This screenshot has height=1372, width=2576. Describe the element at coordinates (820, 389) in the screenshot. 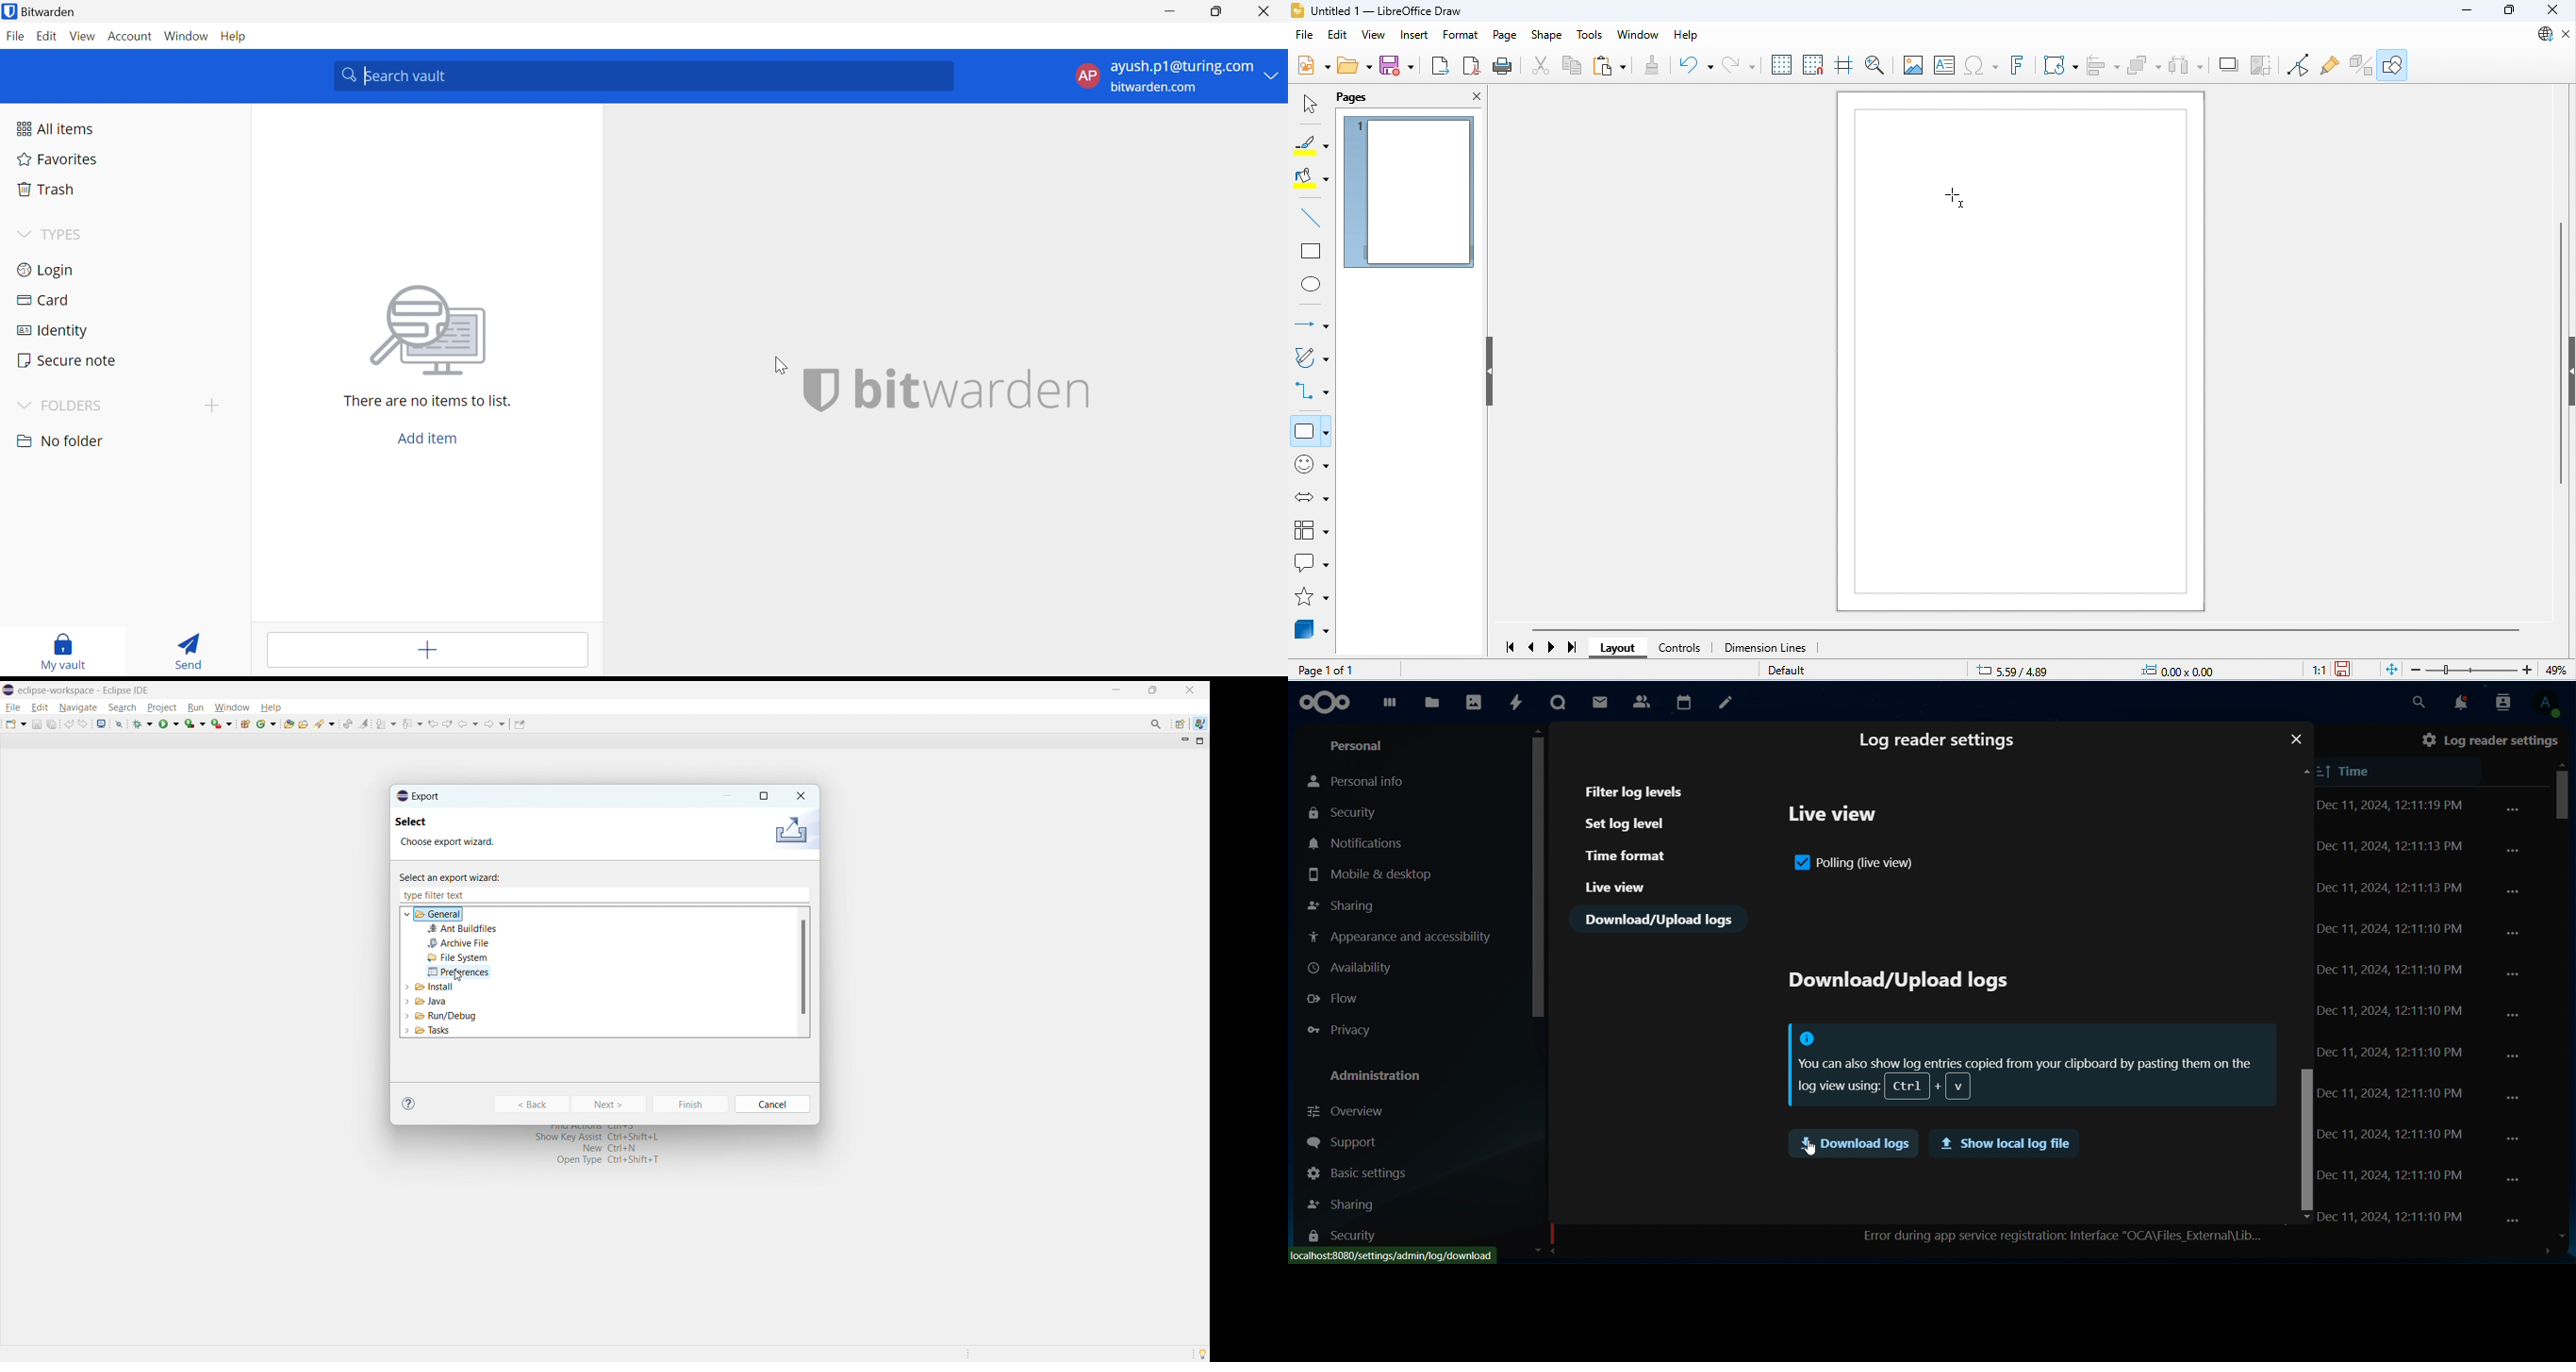

I see `bitwarden logo` at that location.